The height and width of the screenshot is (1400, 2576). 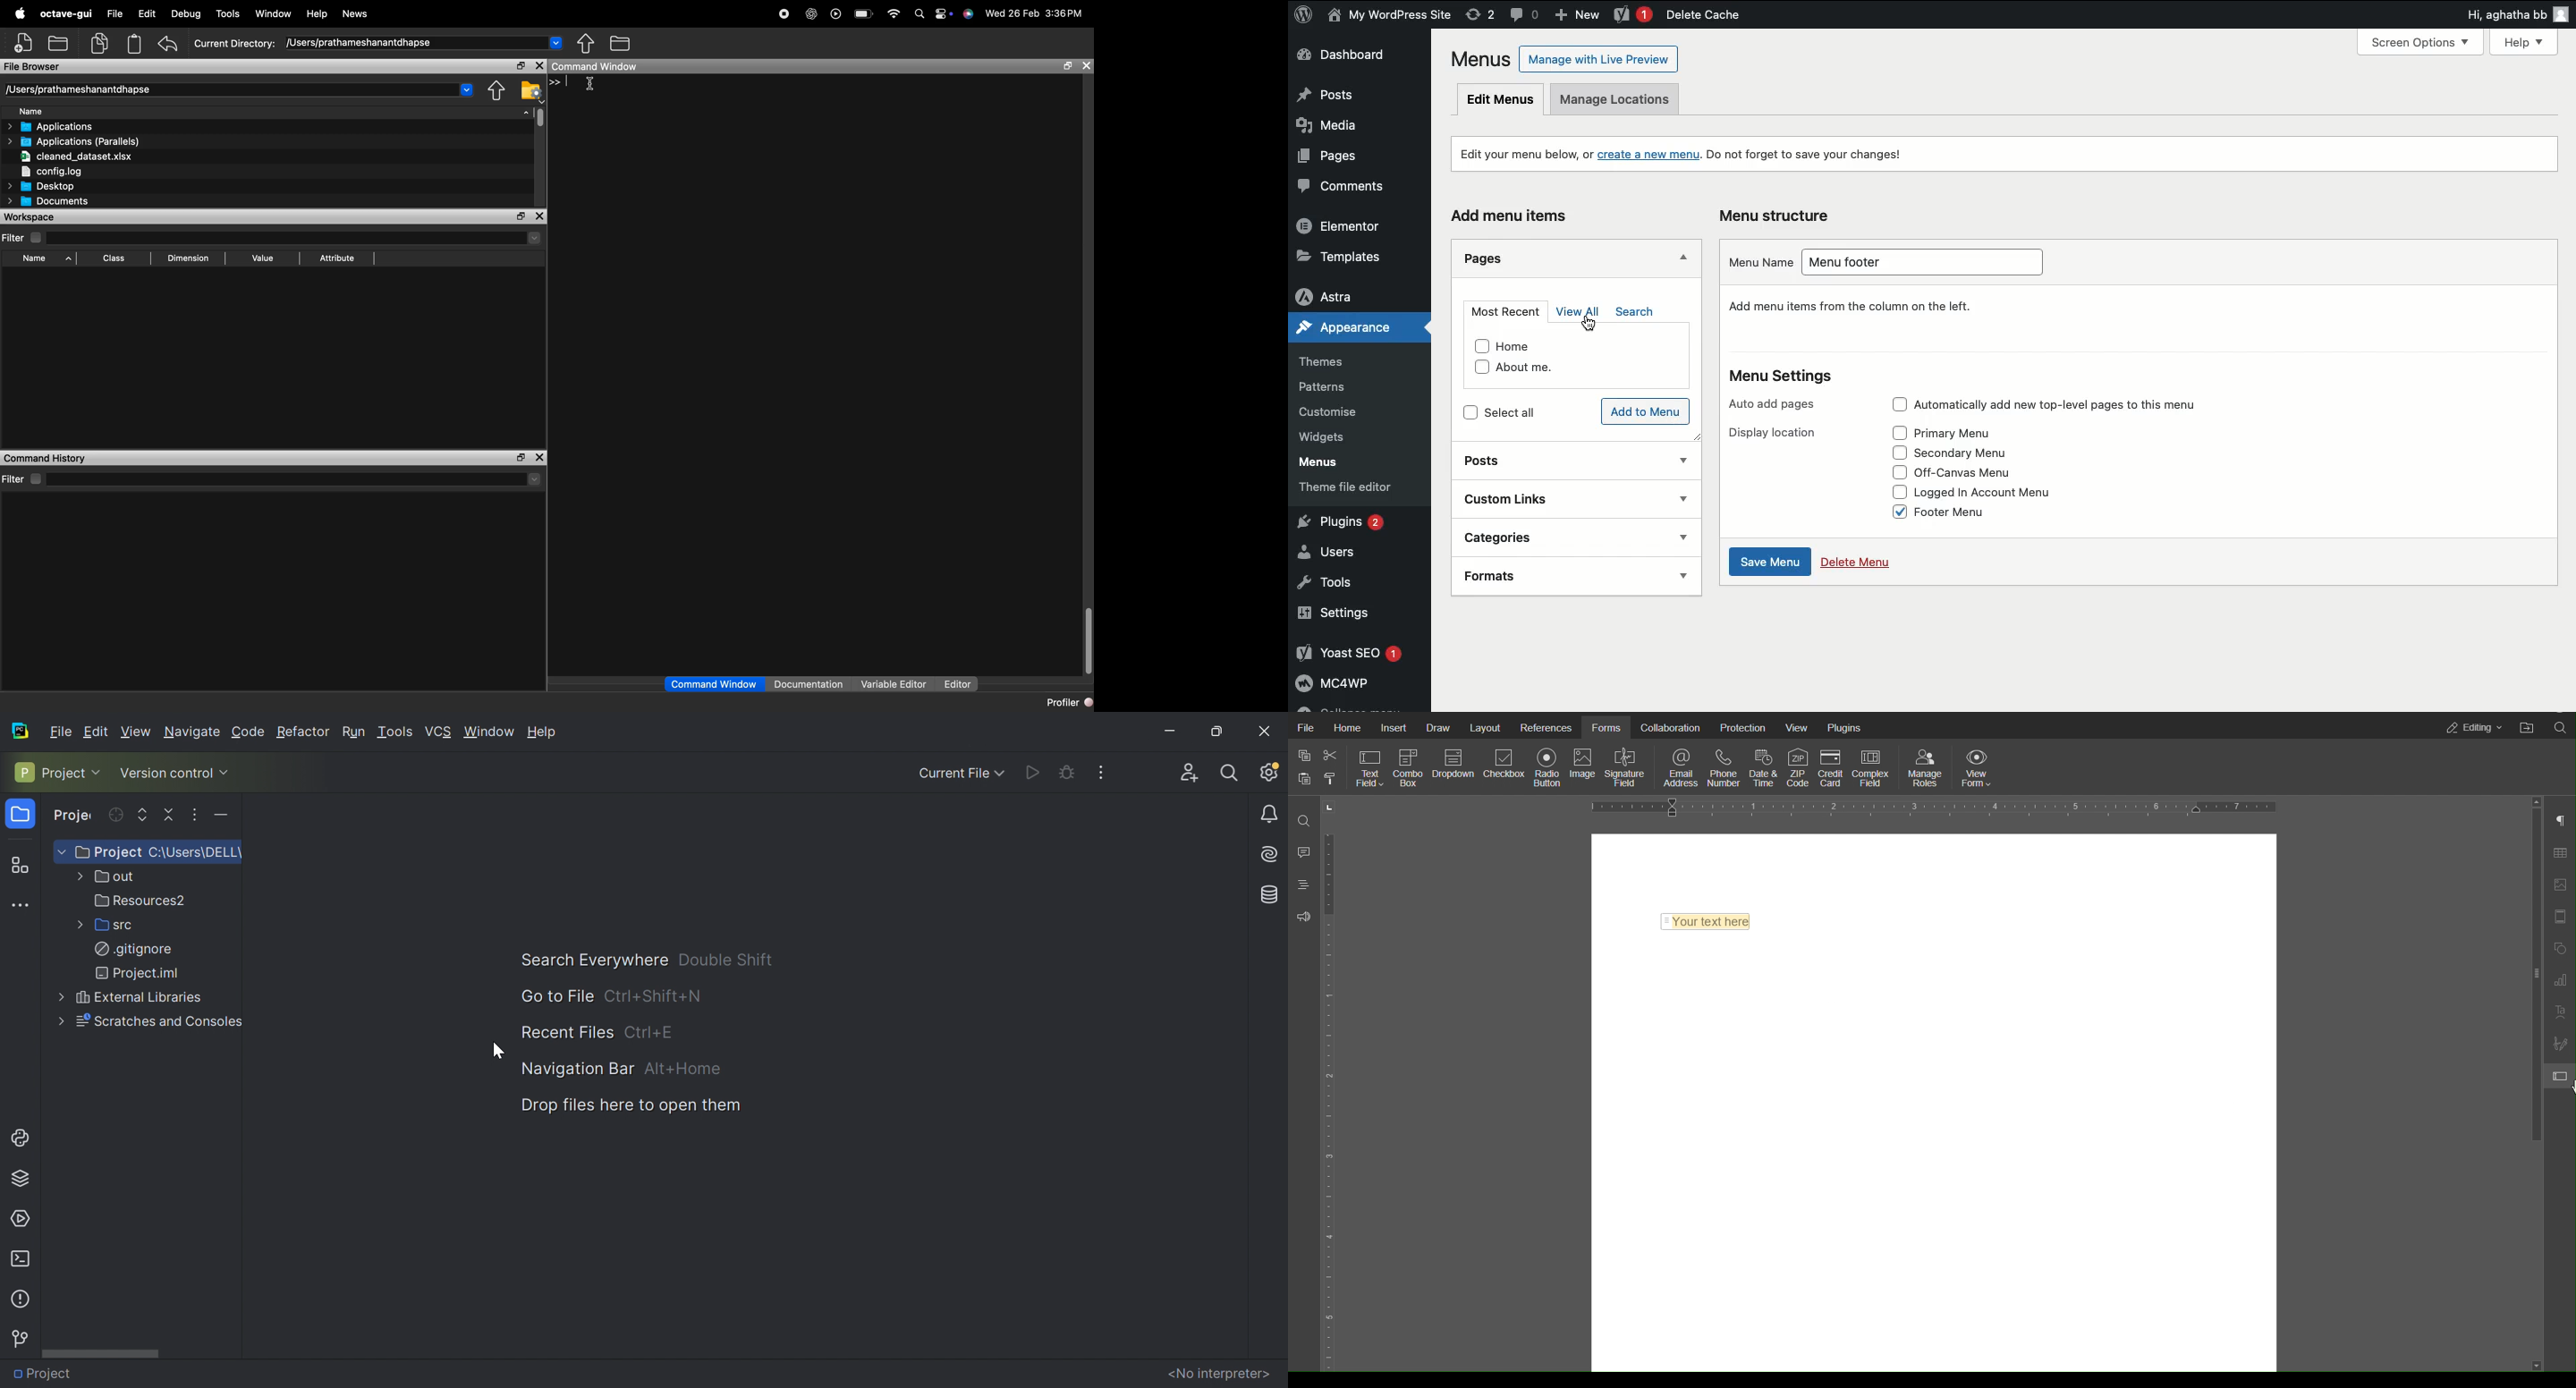 I want to click on  View all, so click(x=1580, y=313).